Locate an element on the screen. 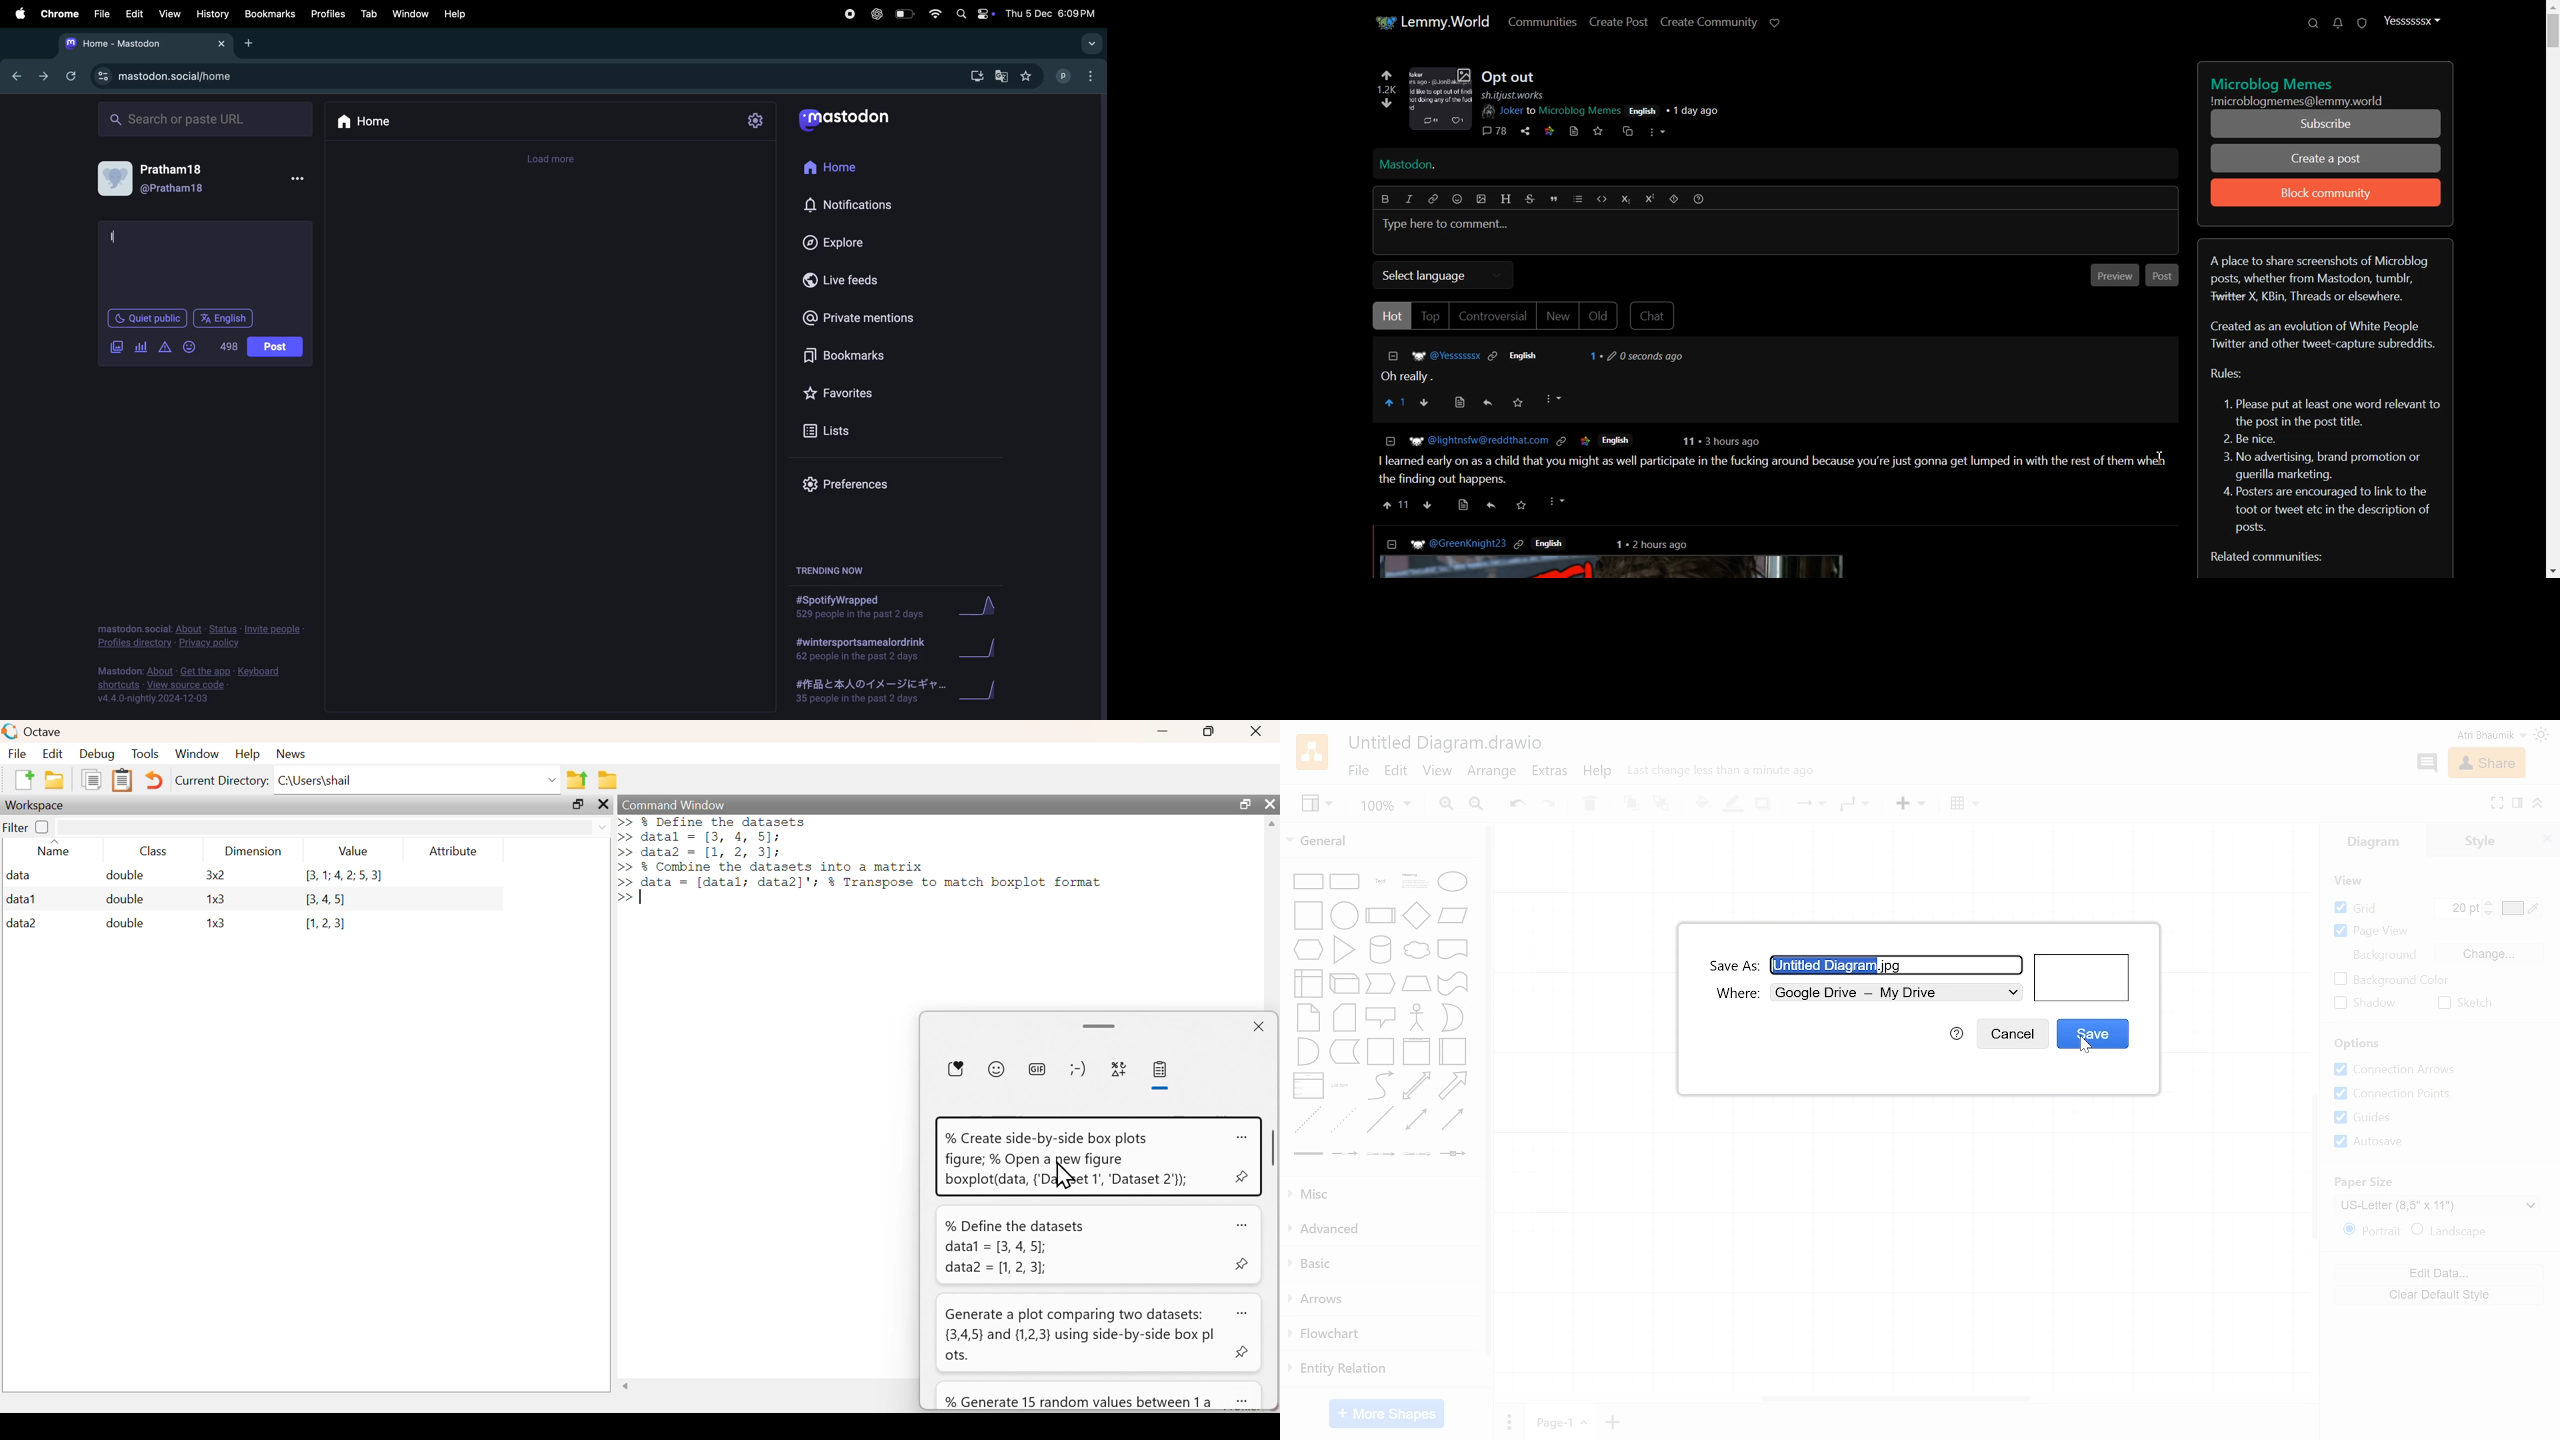  Undo is located at coordinates (155, 781).